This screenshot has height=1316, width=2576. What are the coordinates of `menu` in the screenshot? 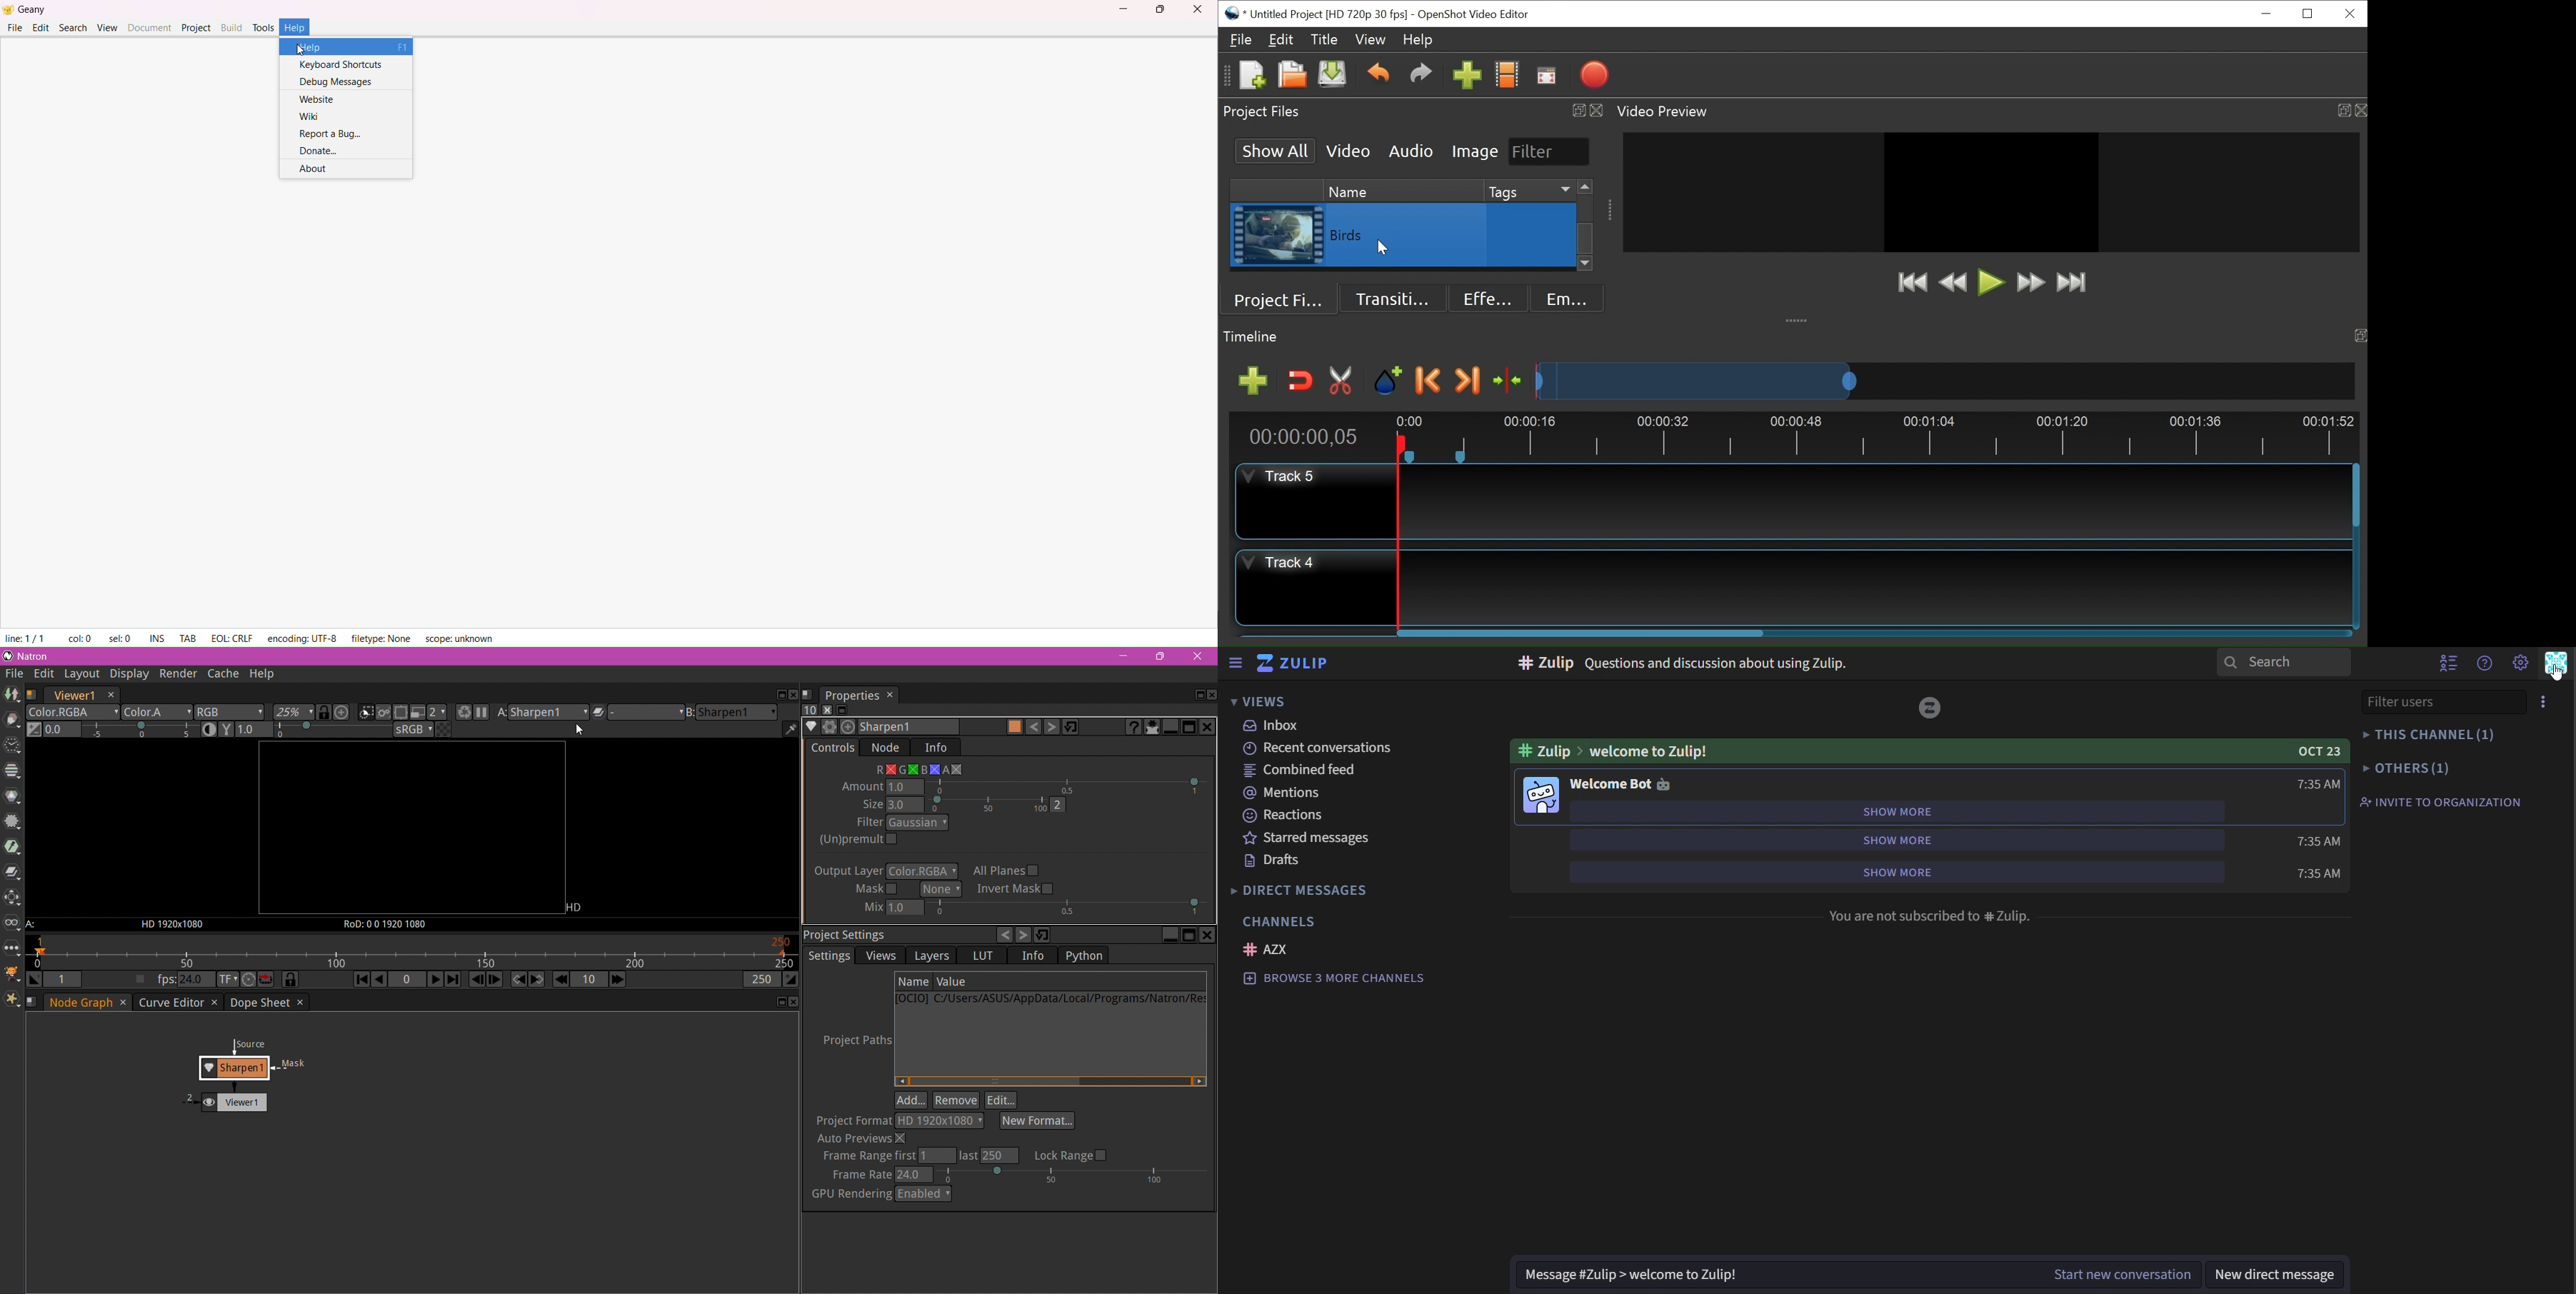 It's located at (2542, 703).